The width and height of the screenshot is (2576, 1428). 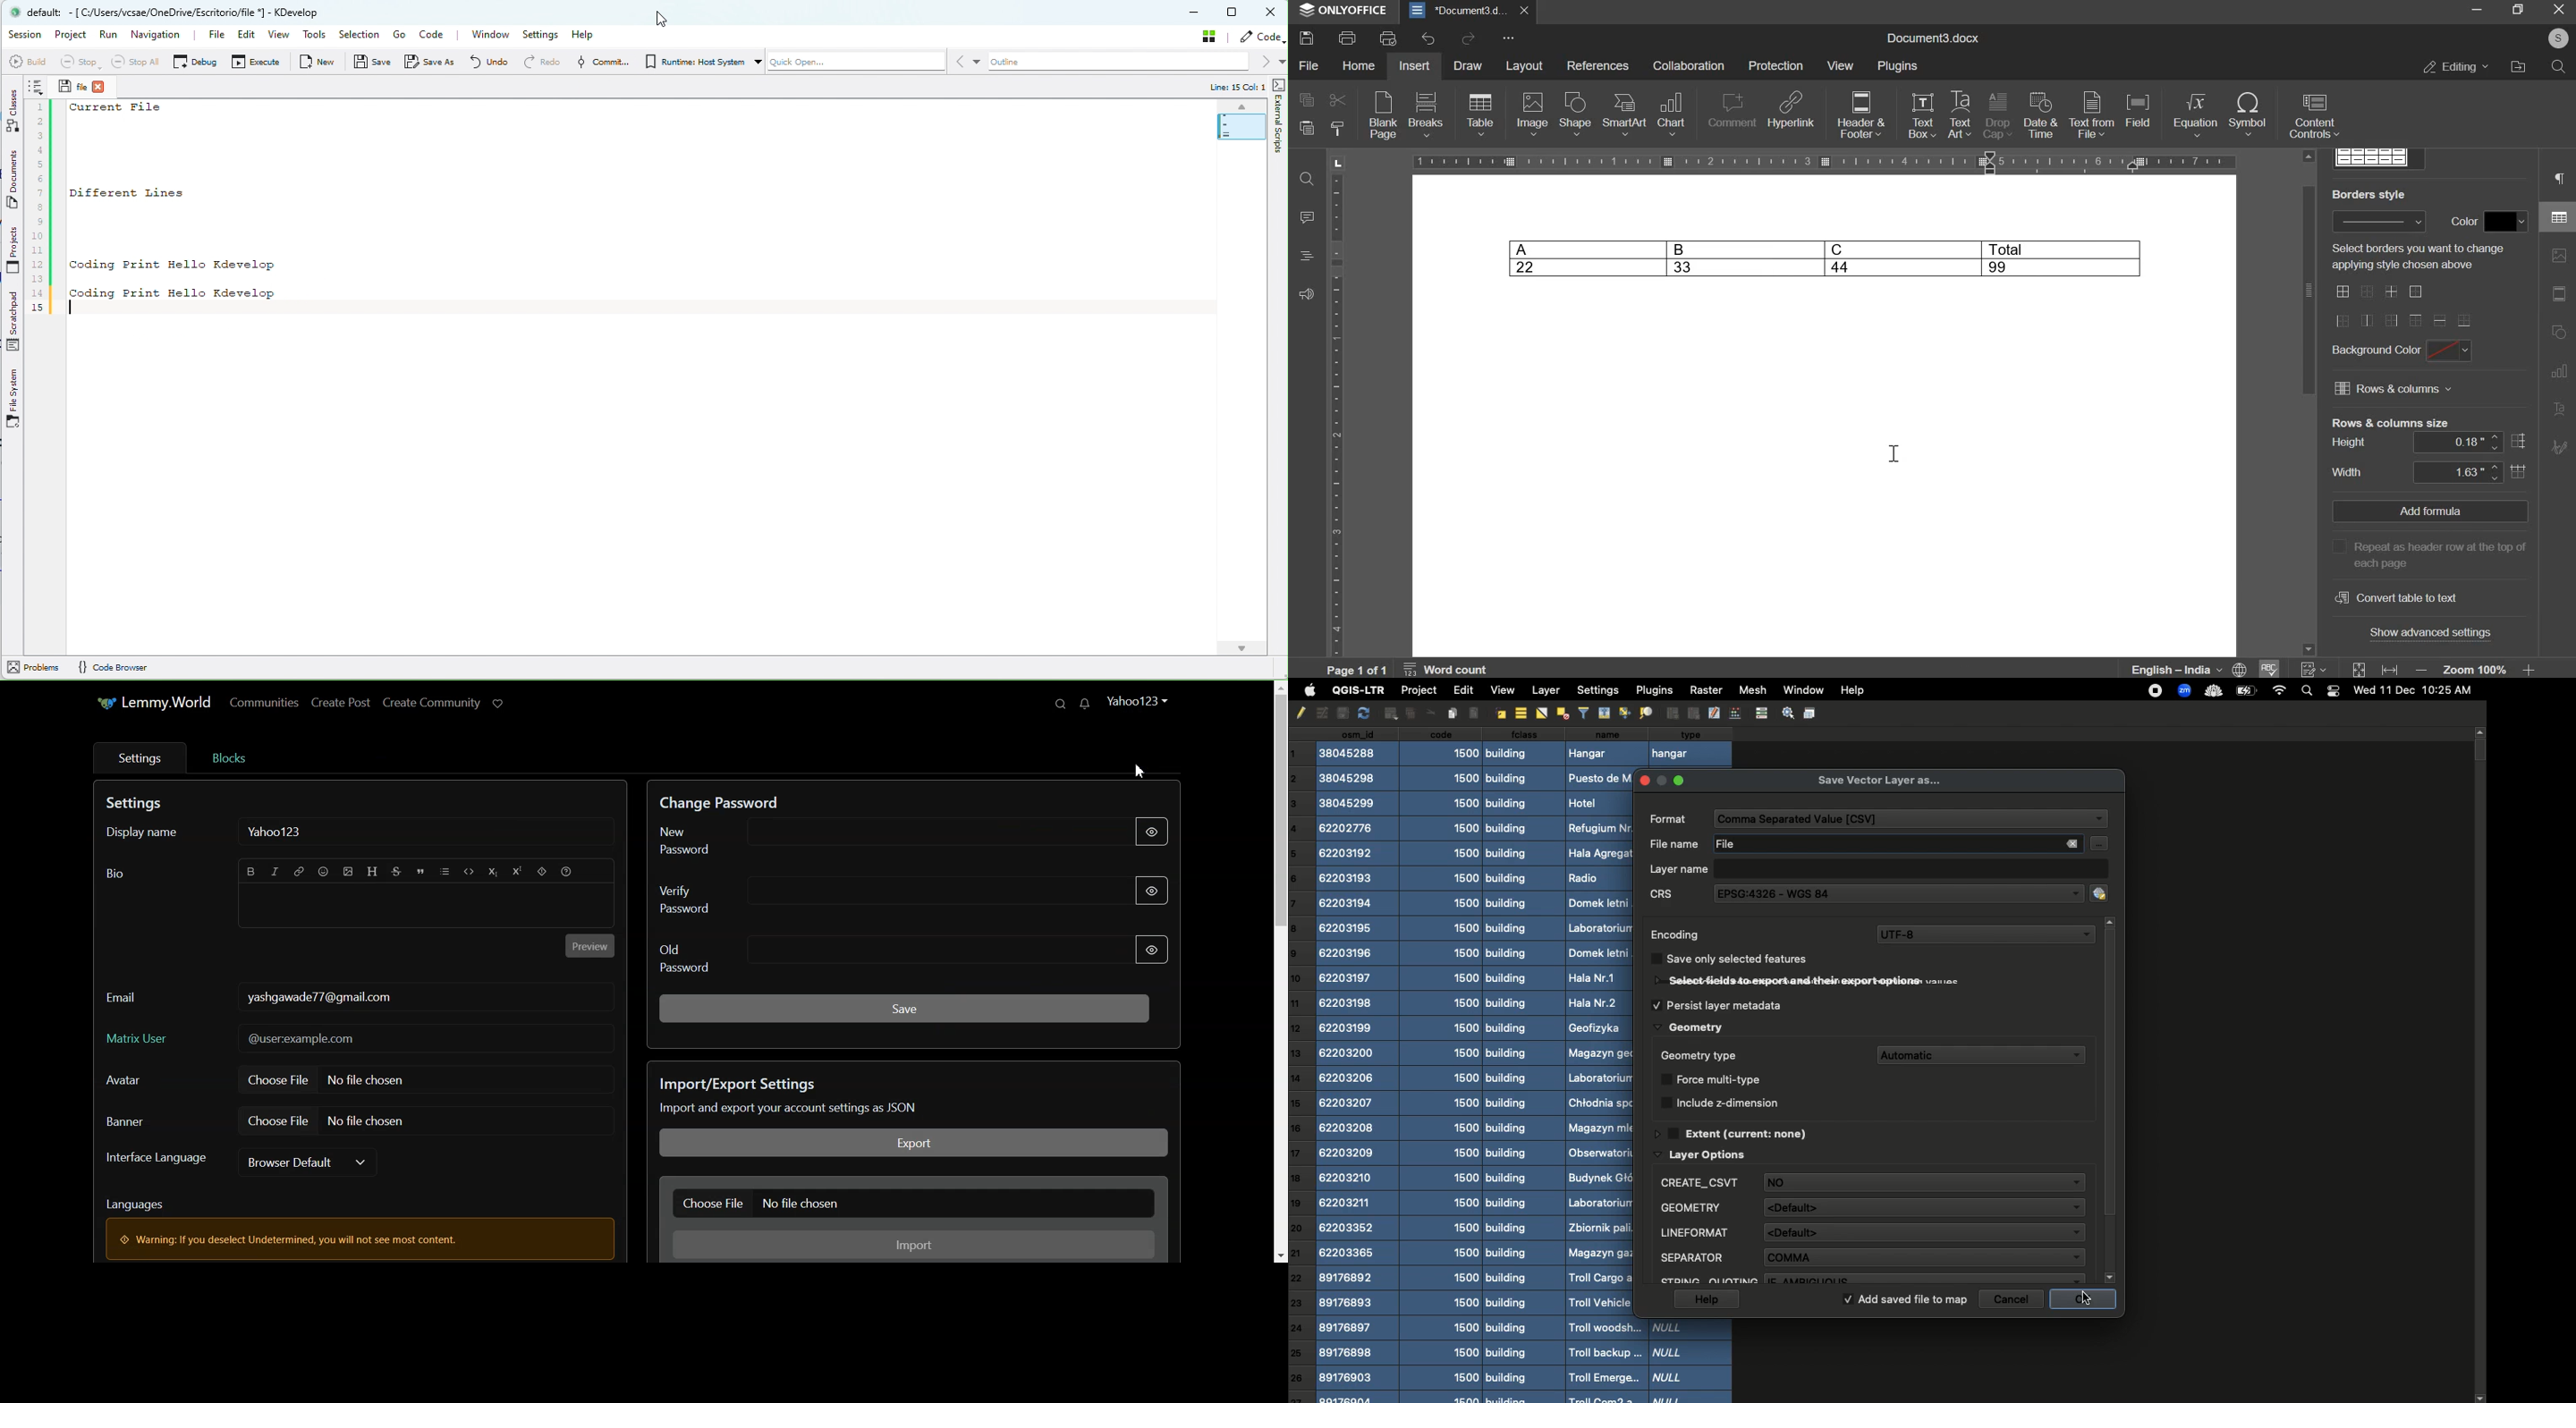 What do you see at coordinates (427, 906) in the screenshot?
I see `Typing window` at bounding box center [427, 906].